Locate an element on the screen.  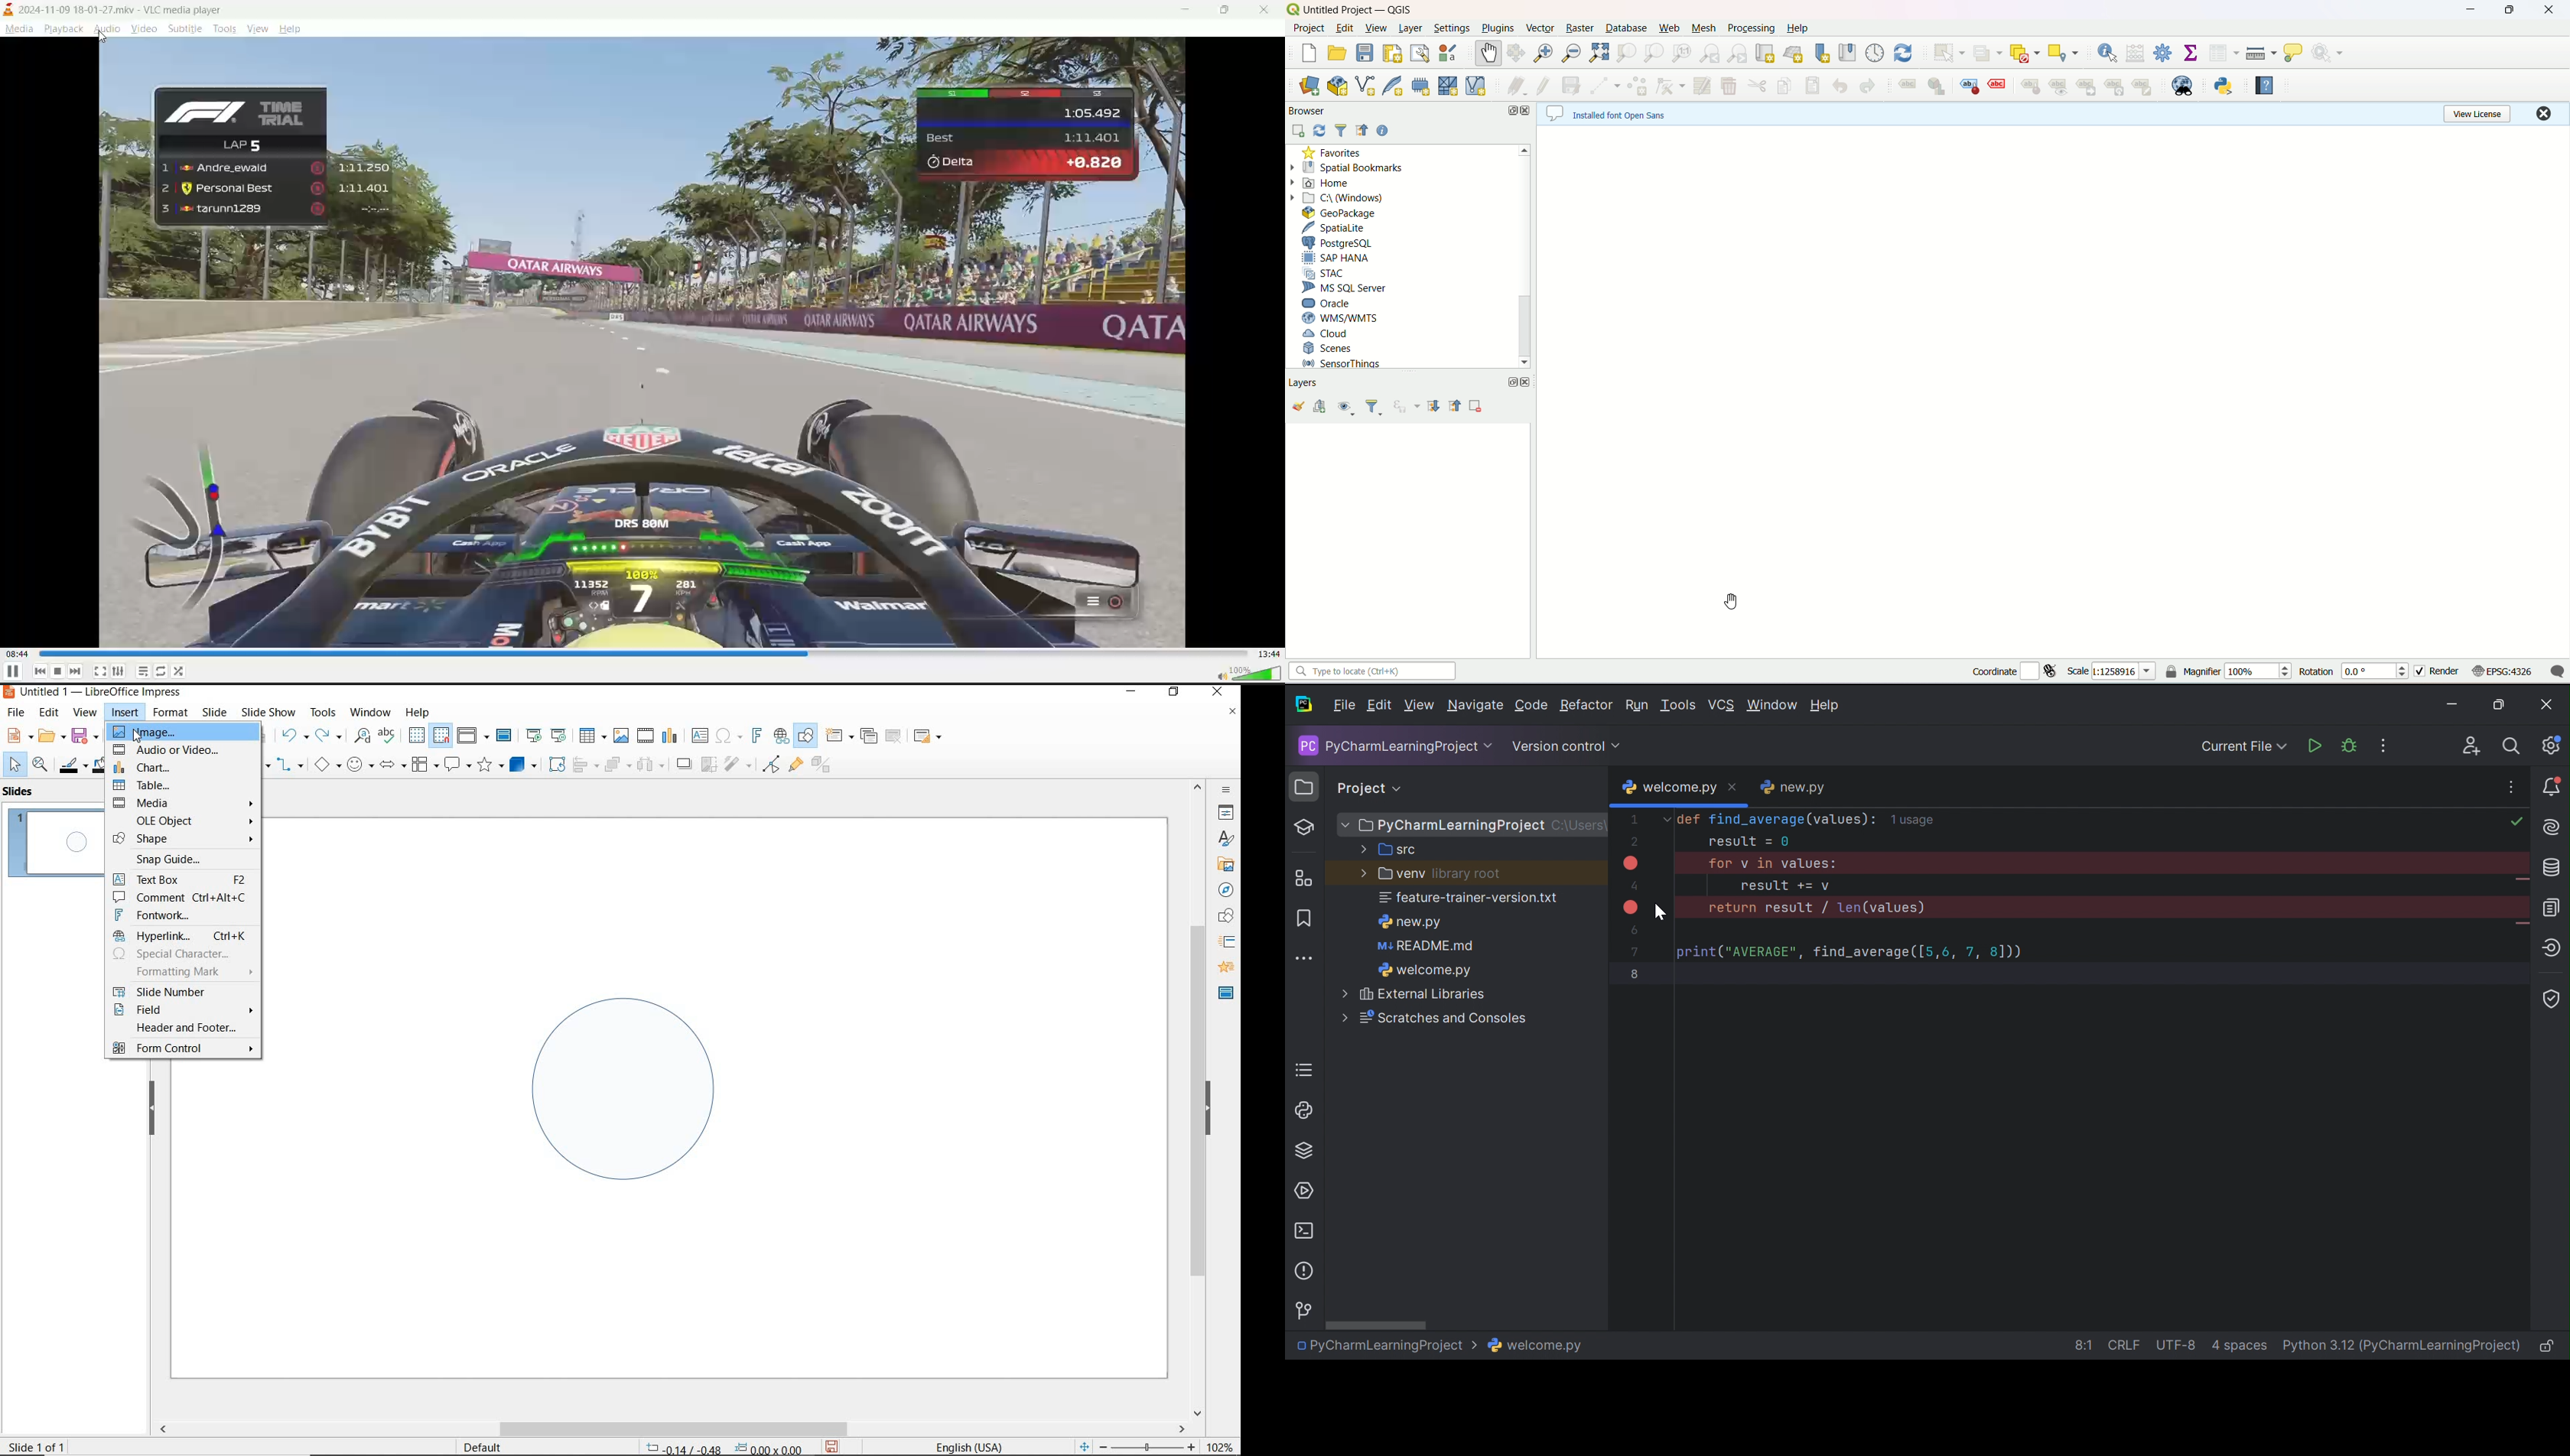
help is located at coordinates (291, 29).